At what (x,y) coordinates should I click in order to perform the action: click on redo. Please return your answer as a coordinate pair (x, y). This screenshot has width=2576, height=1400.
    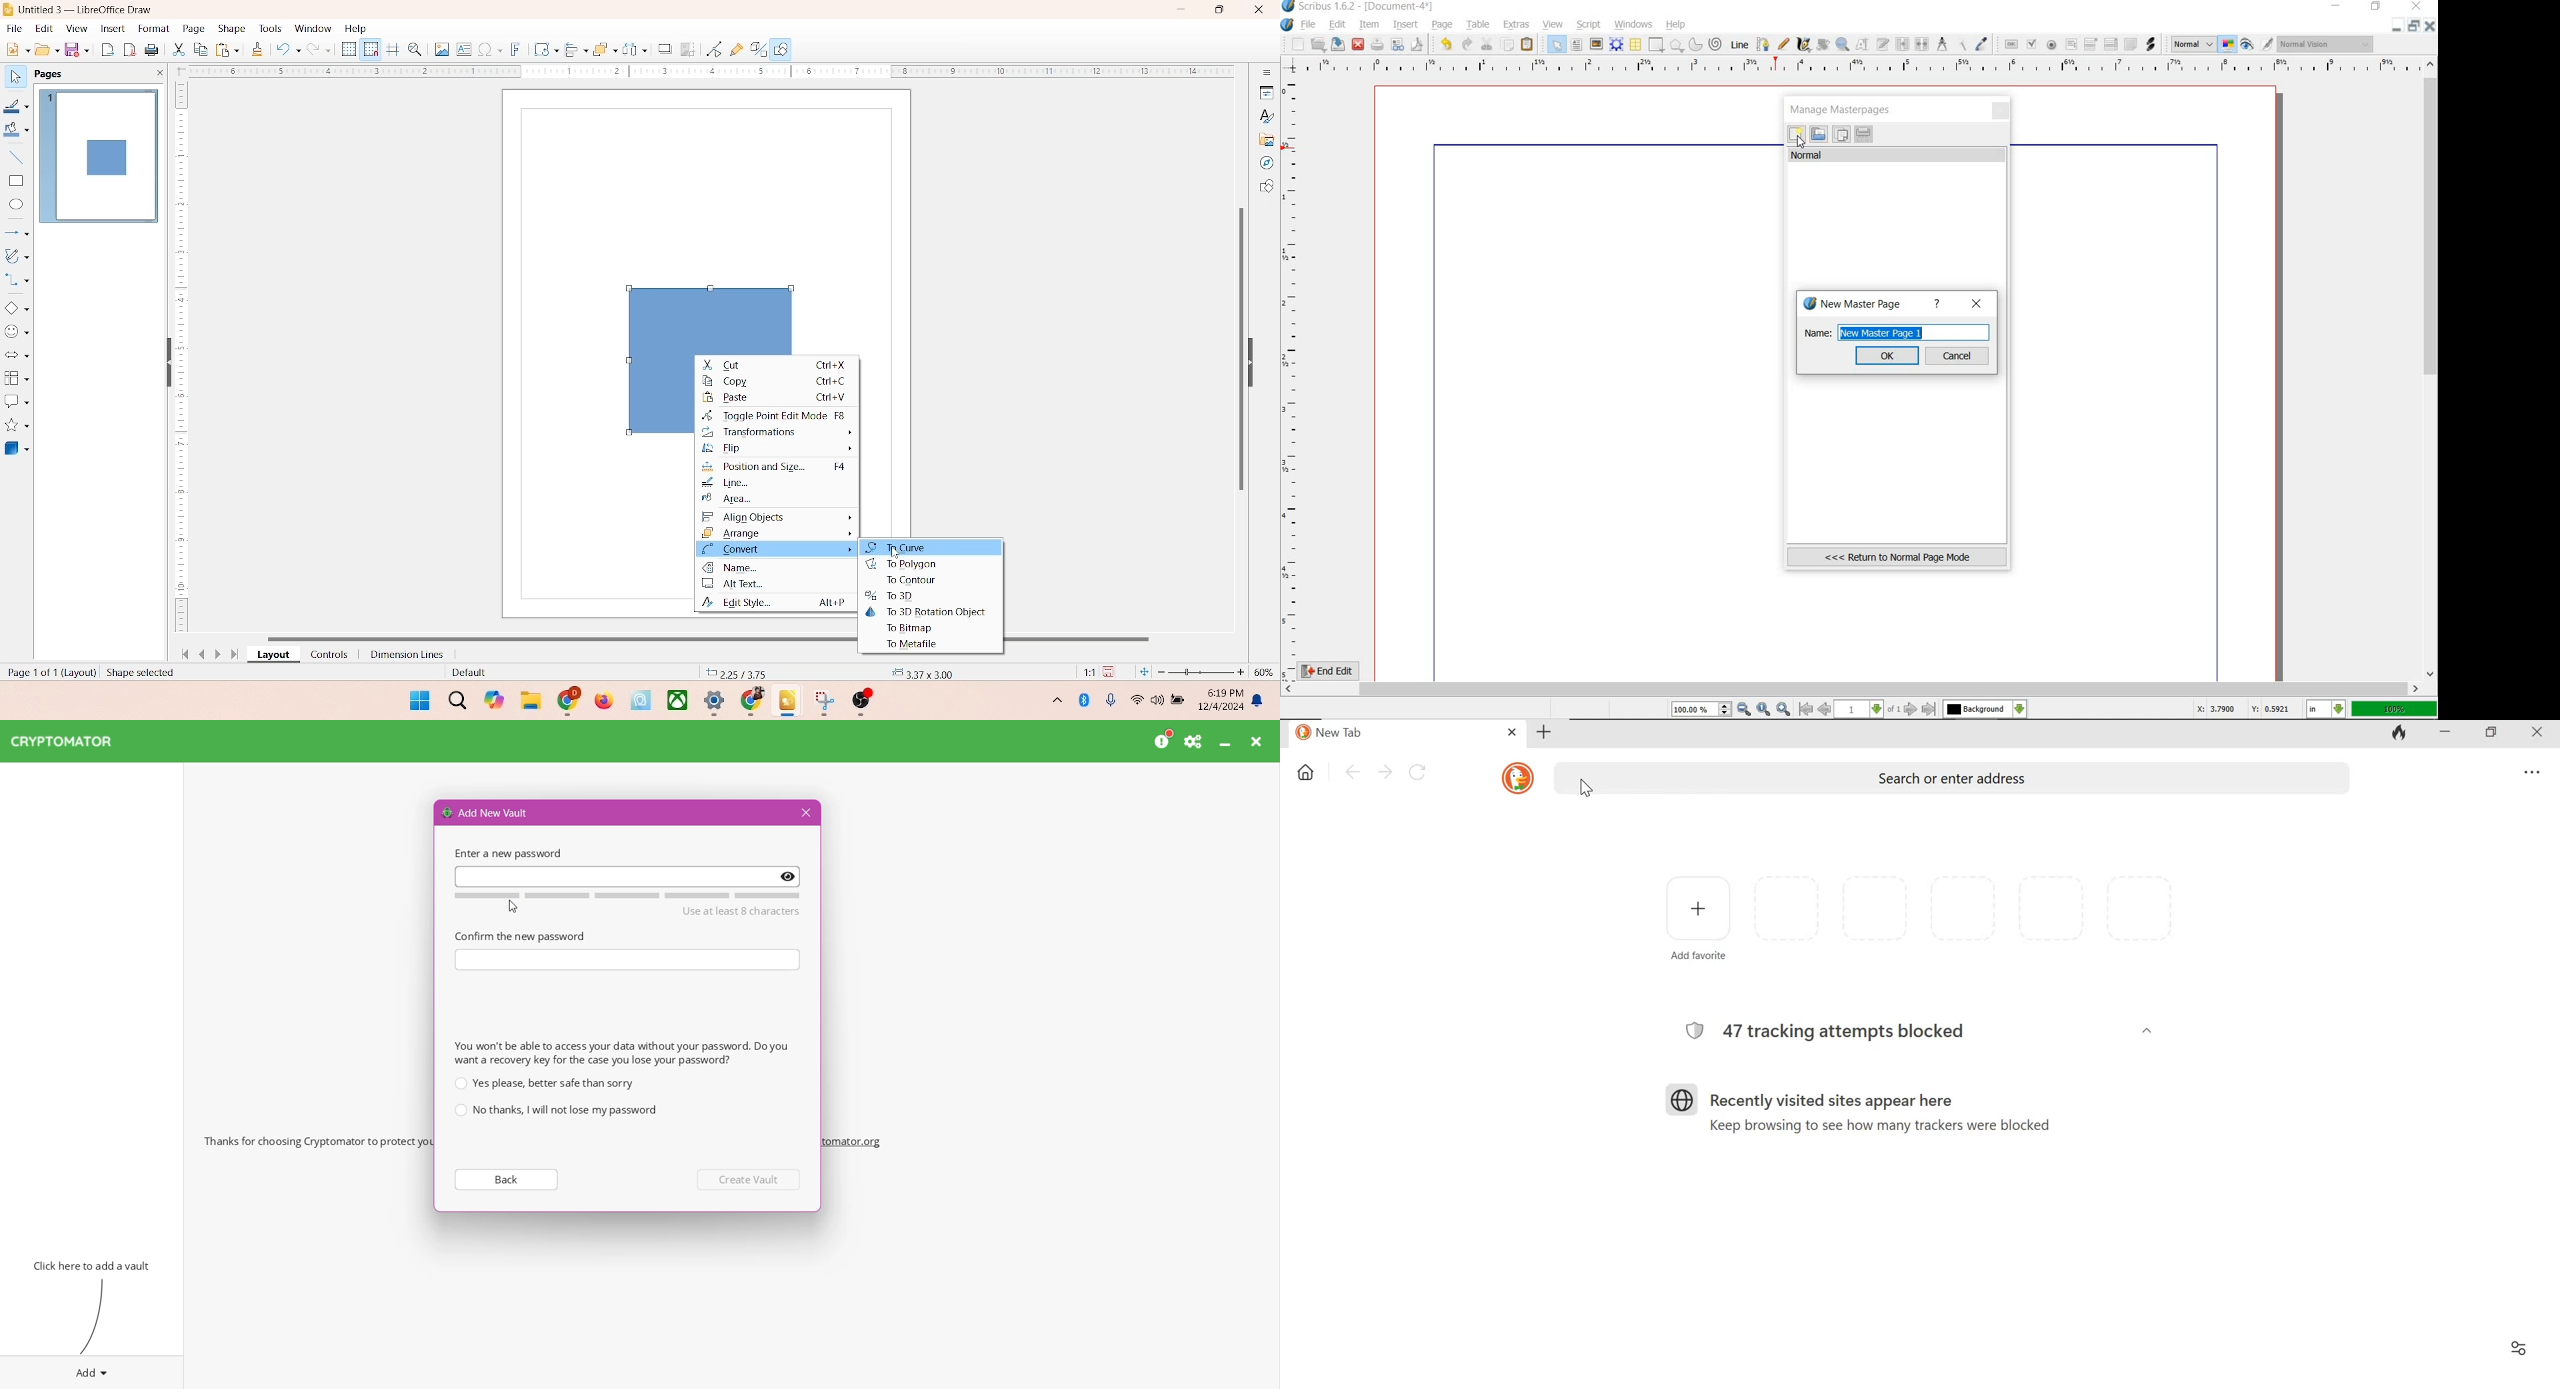
    Looking at the image, I should click on (1466, 43).